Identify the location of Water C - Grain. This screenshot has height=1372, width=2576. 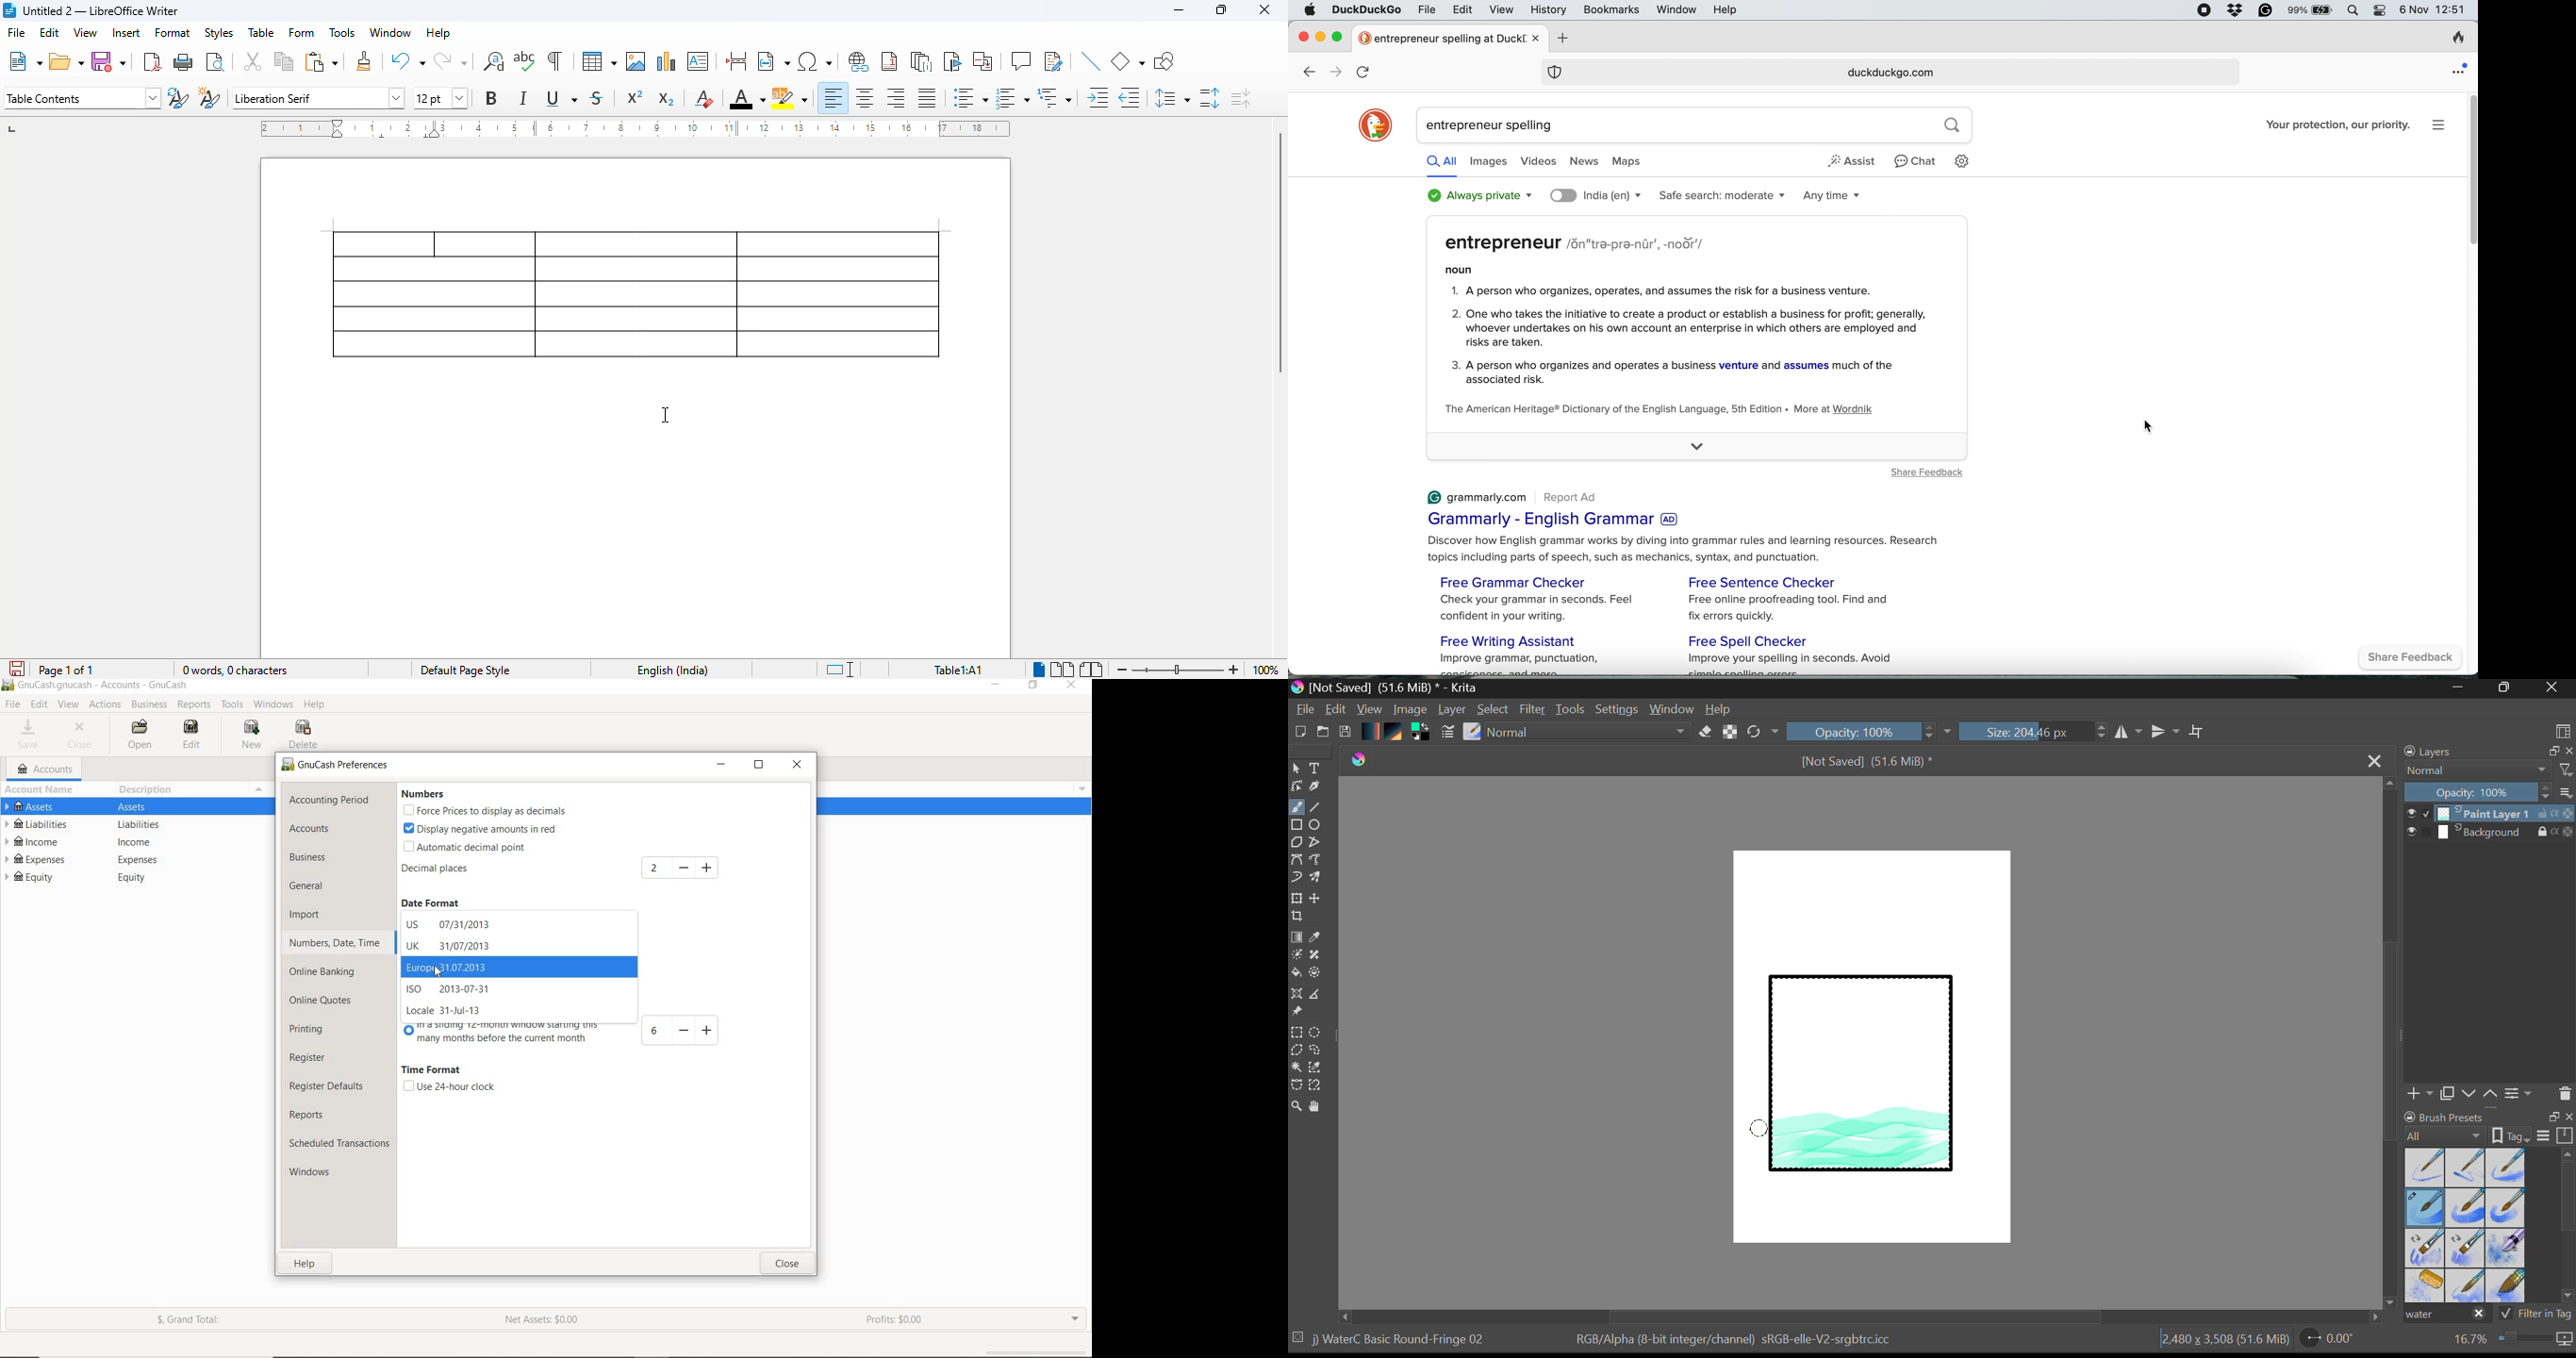
(2466, 1209).